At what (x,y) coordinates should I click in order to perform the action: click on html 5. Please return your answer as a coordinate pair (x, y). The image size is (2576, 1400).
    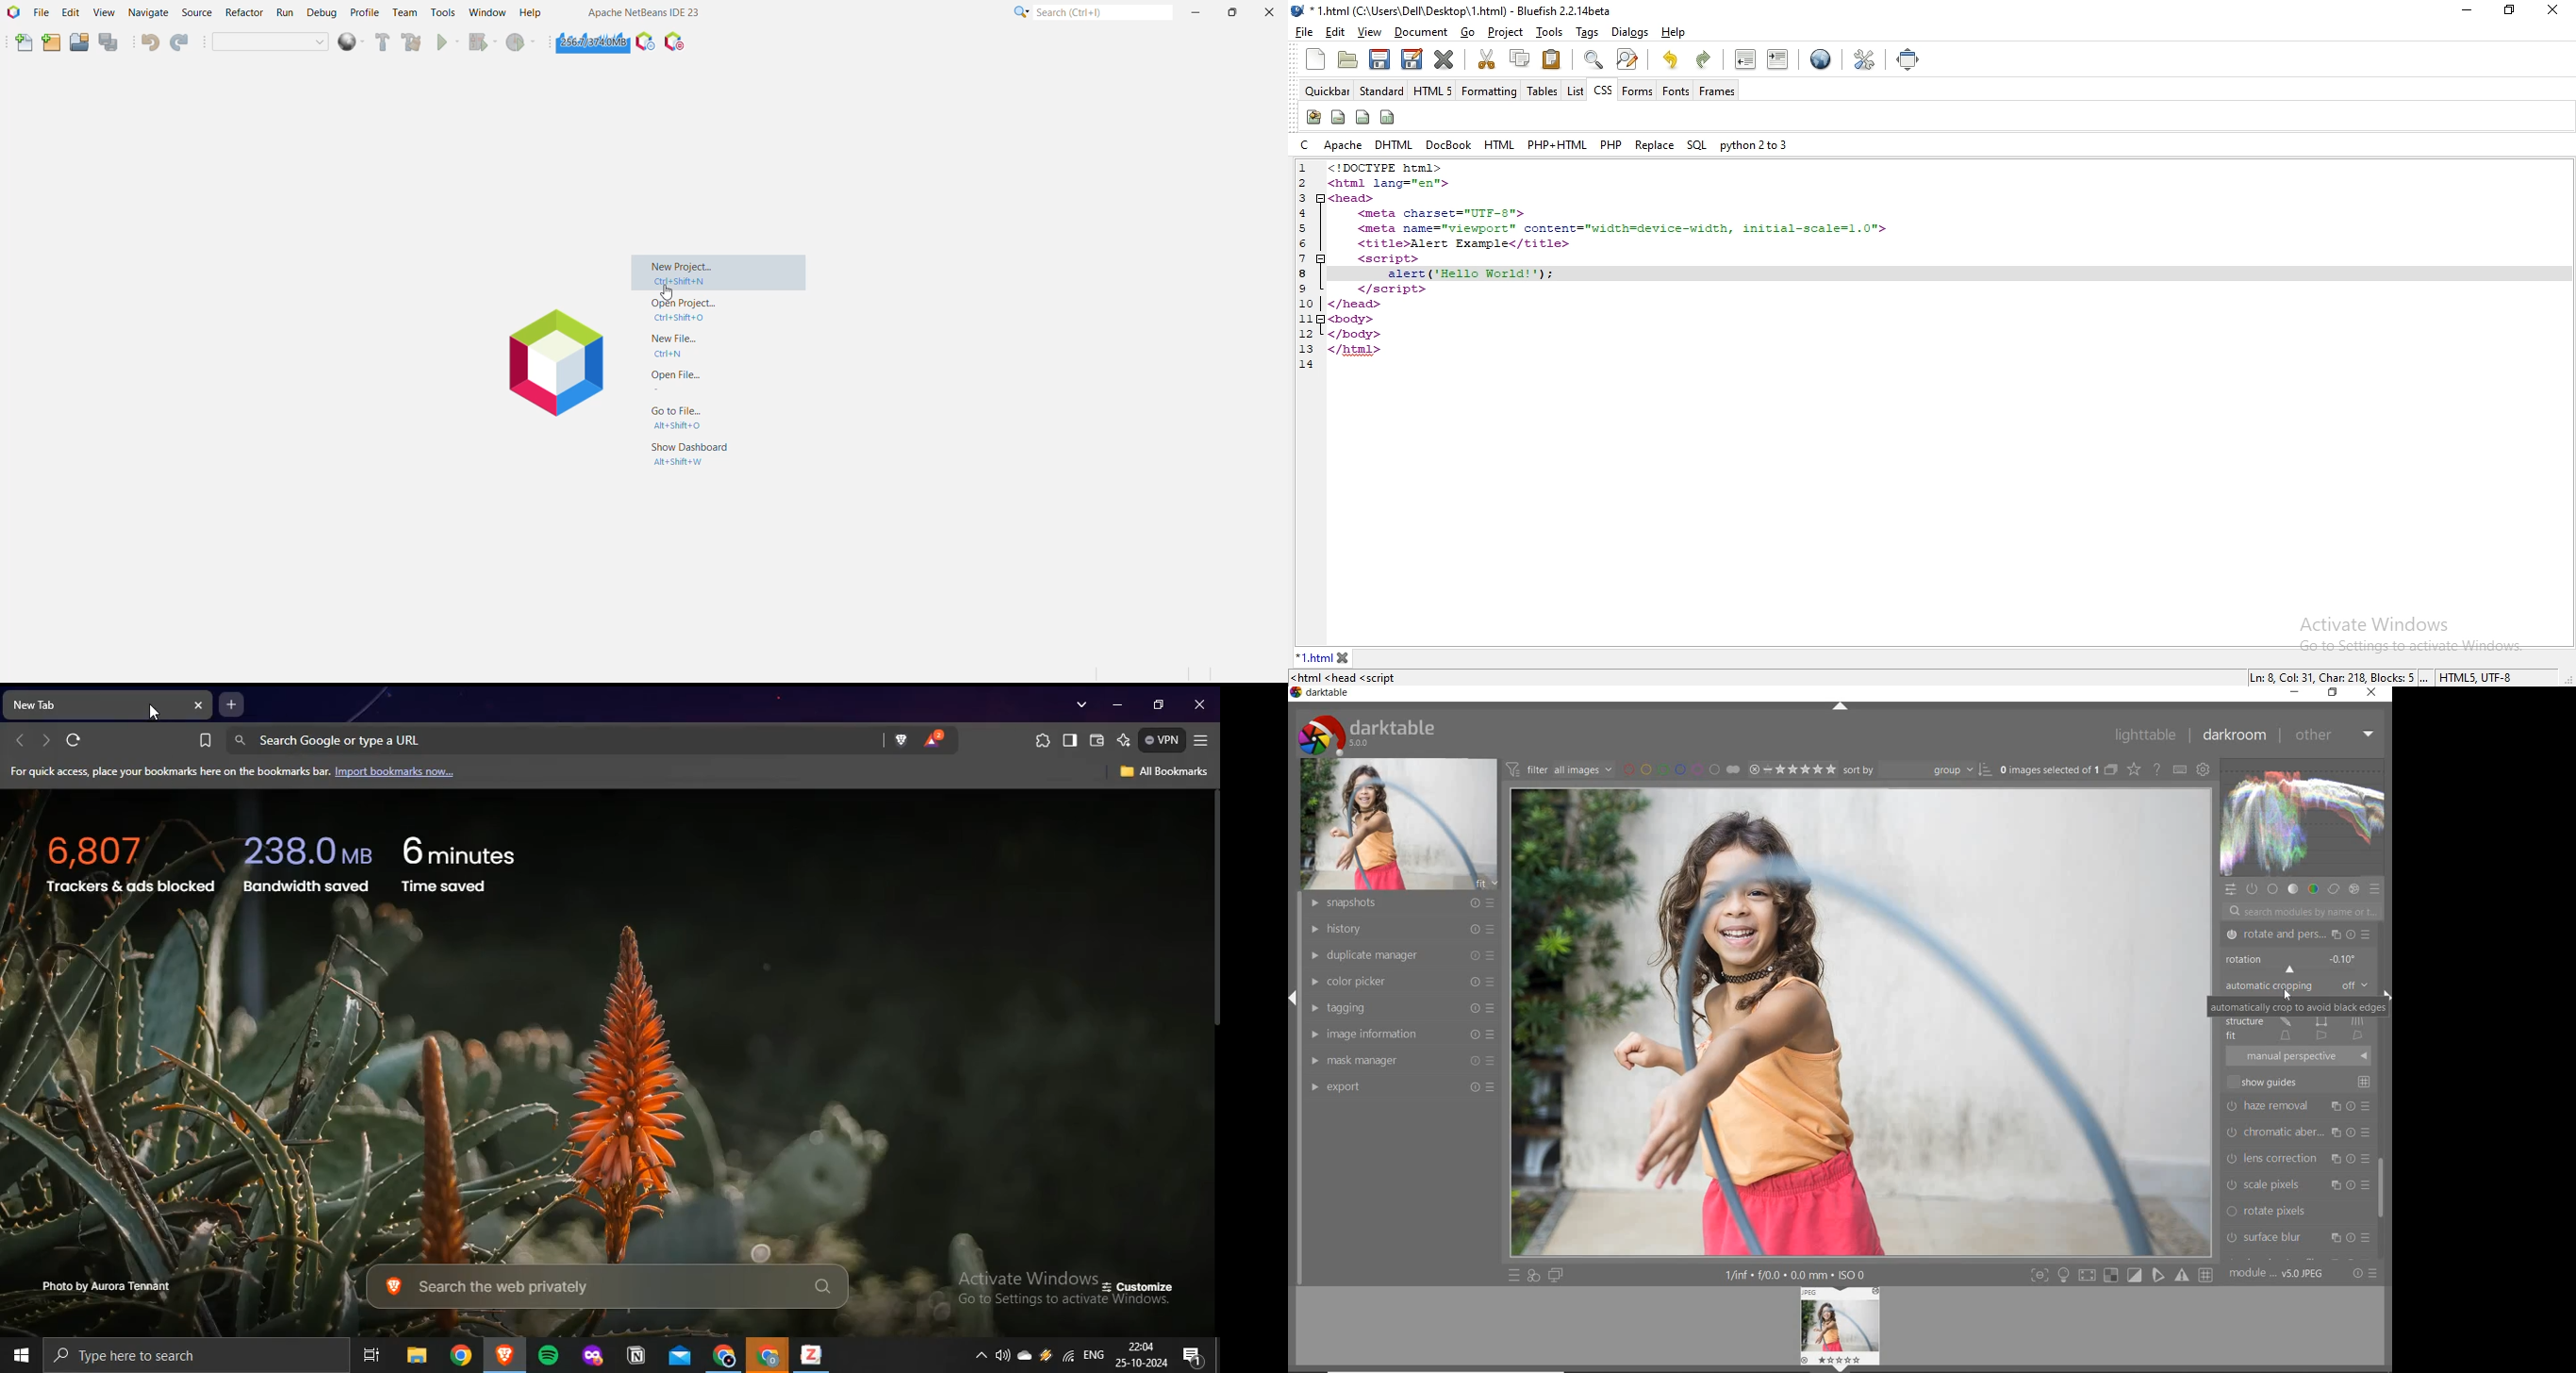
    Looking at the image, I should click on (1435, 91).